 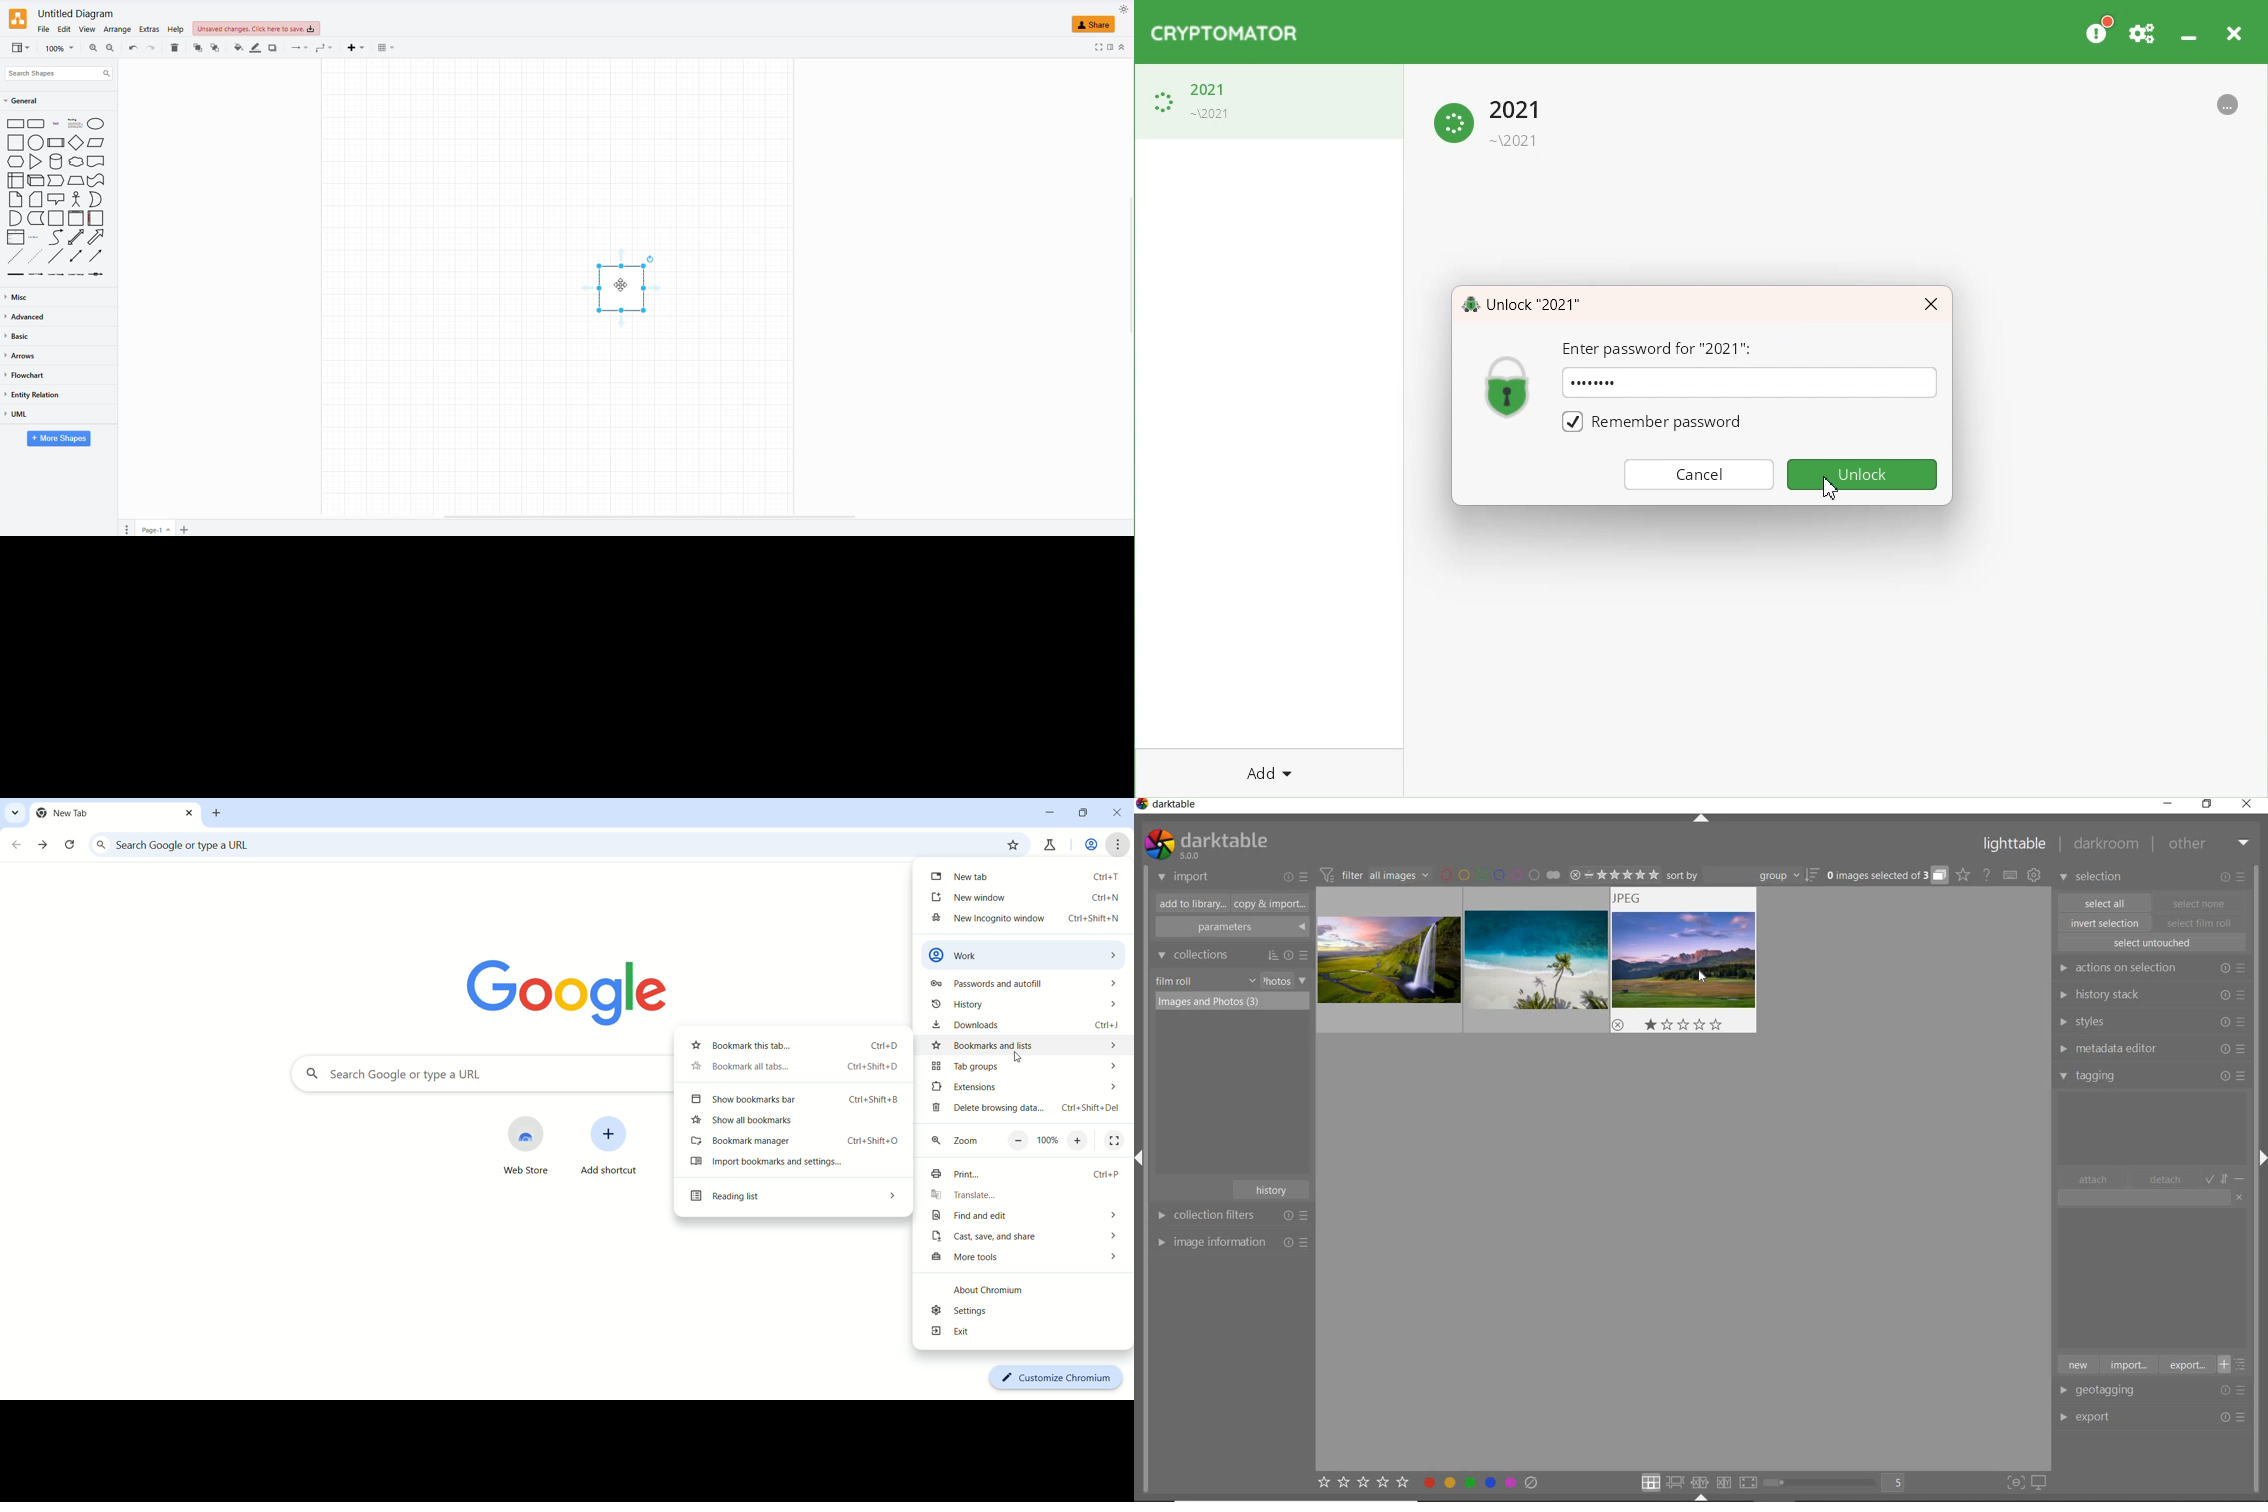 I want to click on bidirectional arrow, so click(x=76, y=237).